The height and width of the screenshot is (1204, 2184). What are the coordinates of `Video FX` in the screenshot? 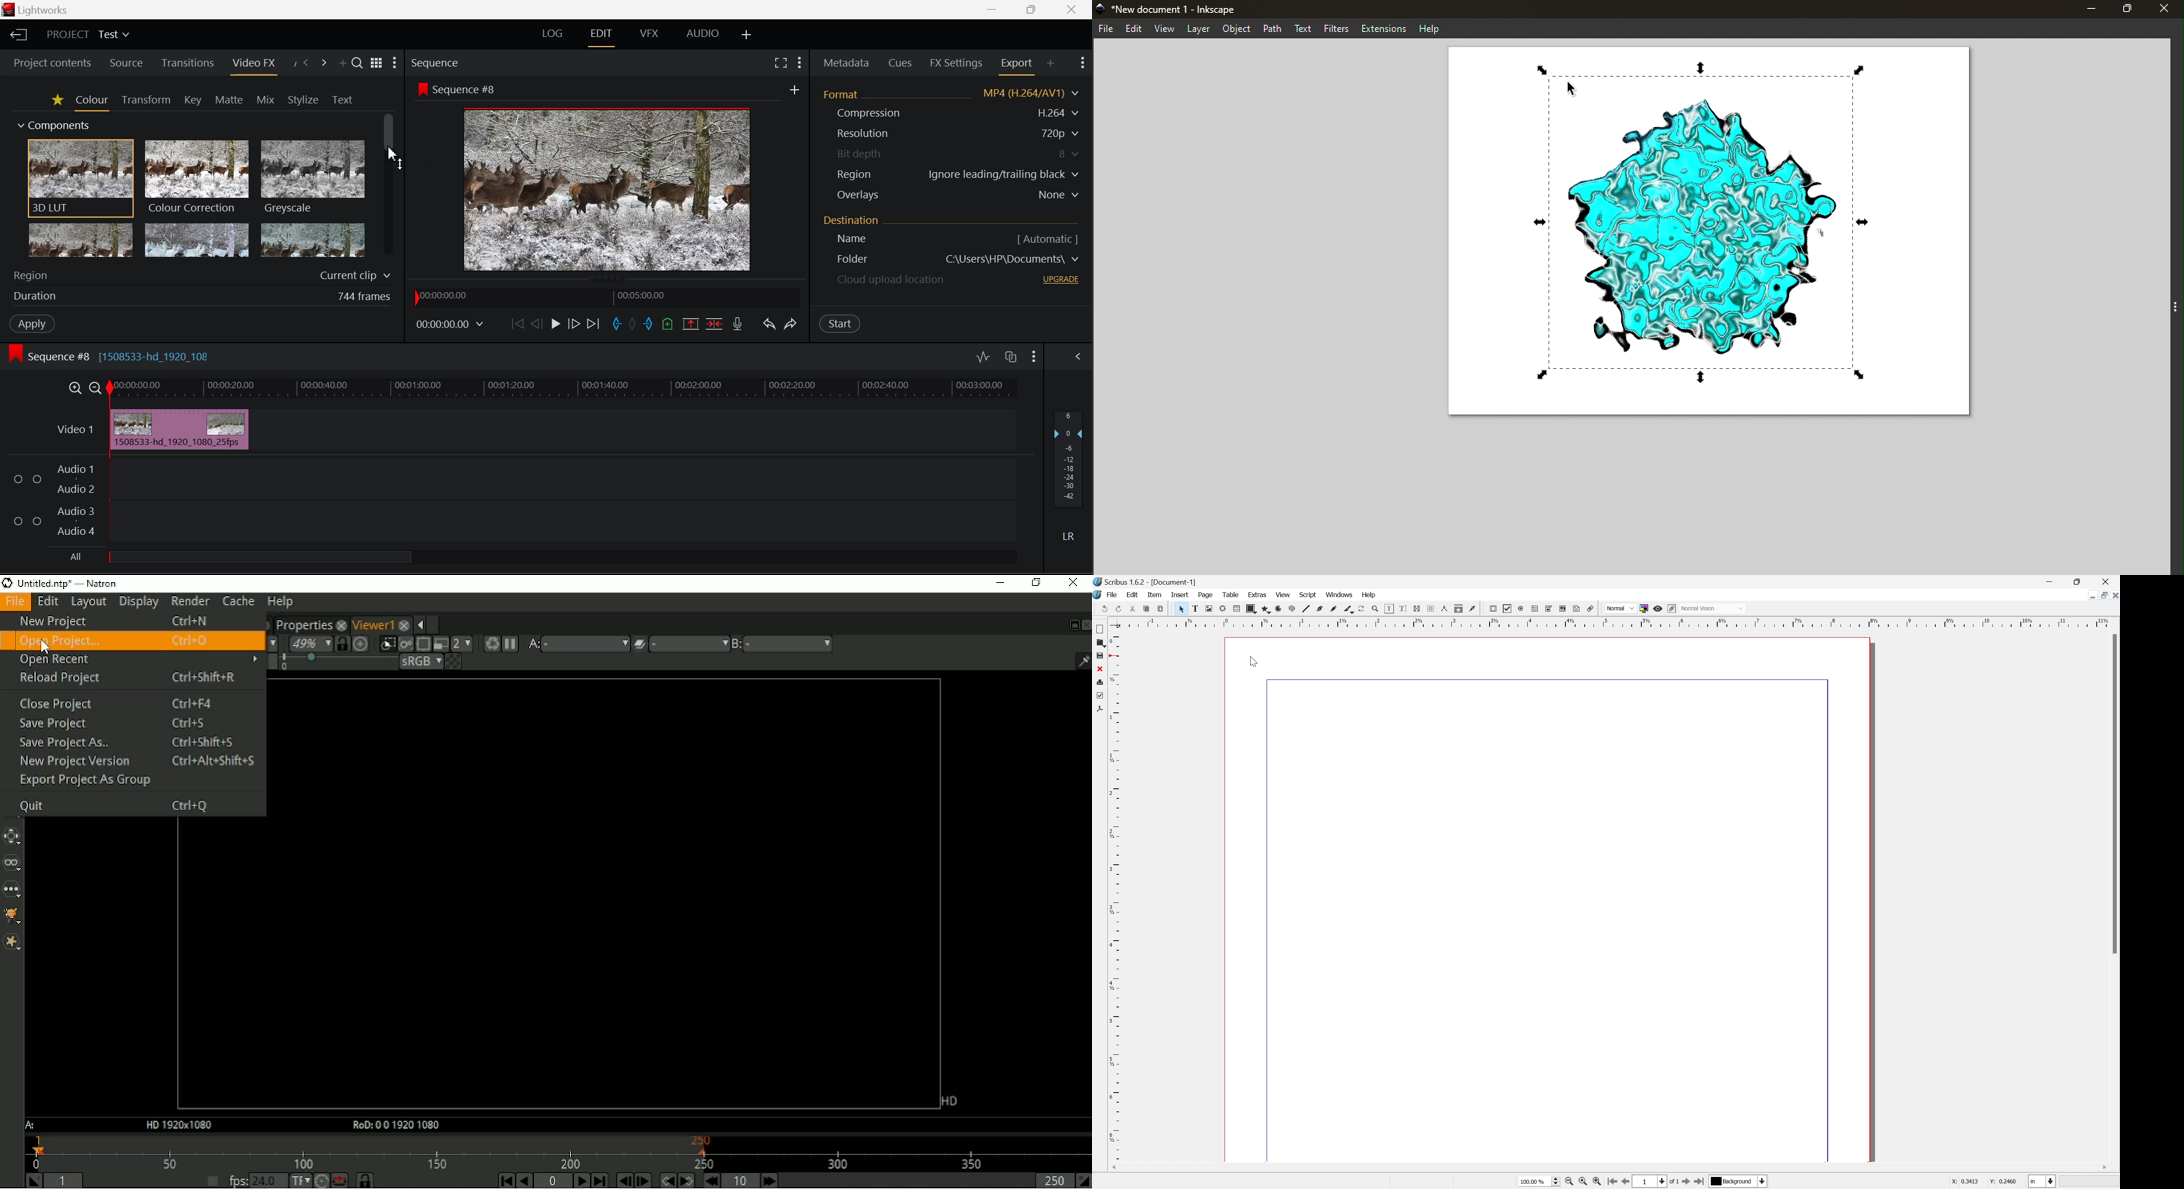 It's located at (253, 67).